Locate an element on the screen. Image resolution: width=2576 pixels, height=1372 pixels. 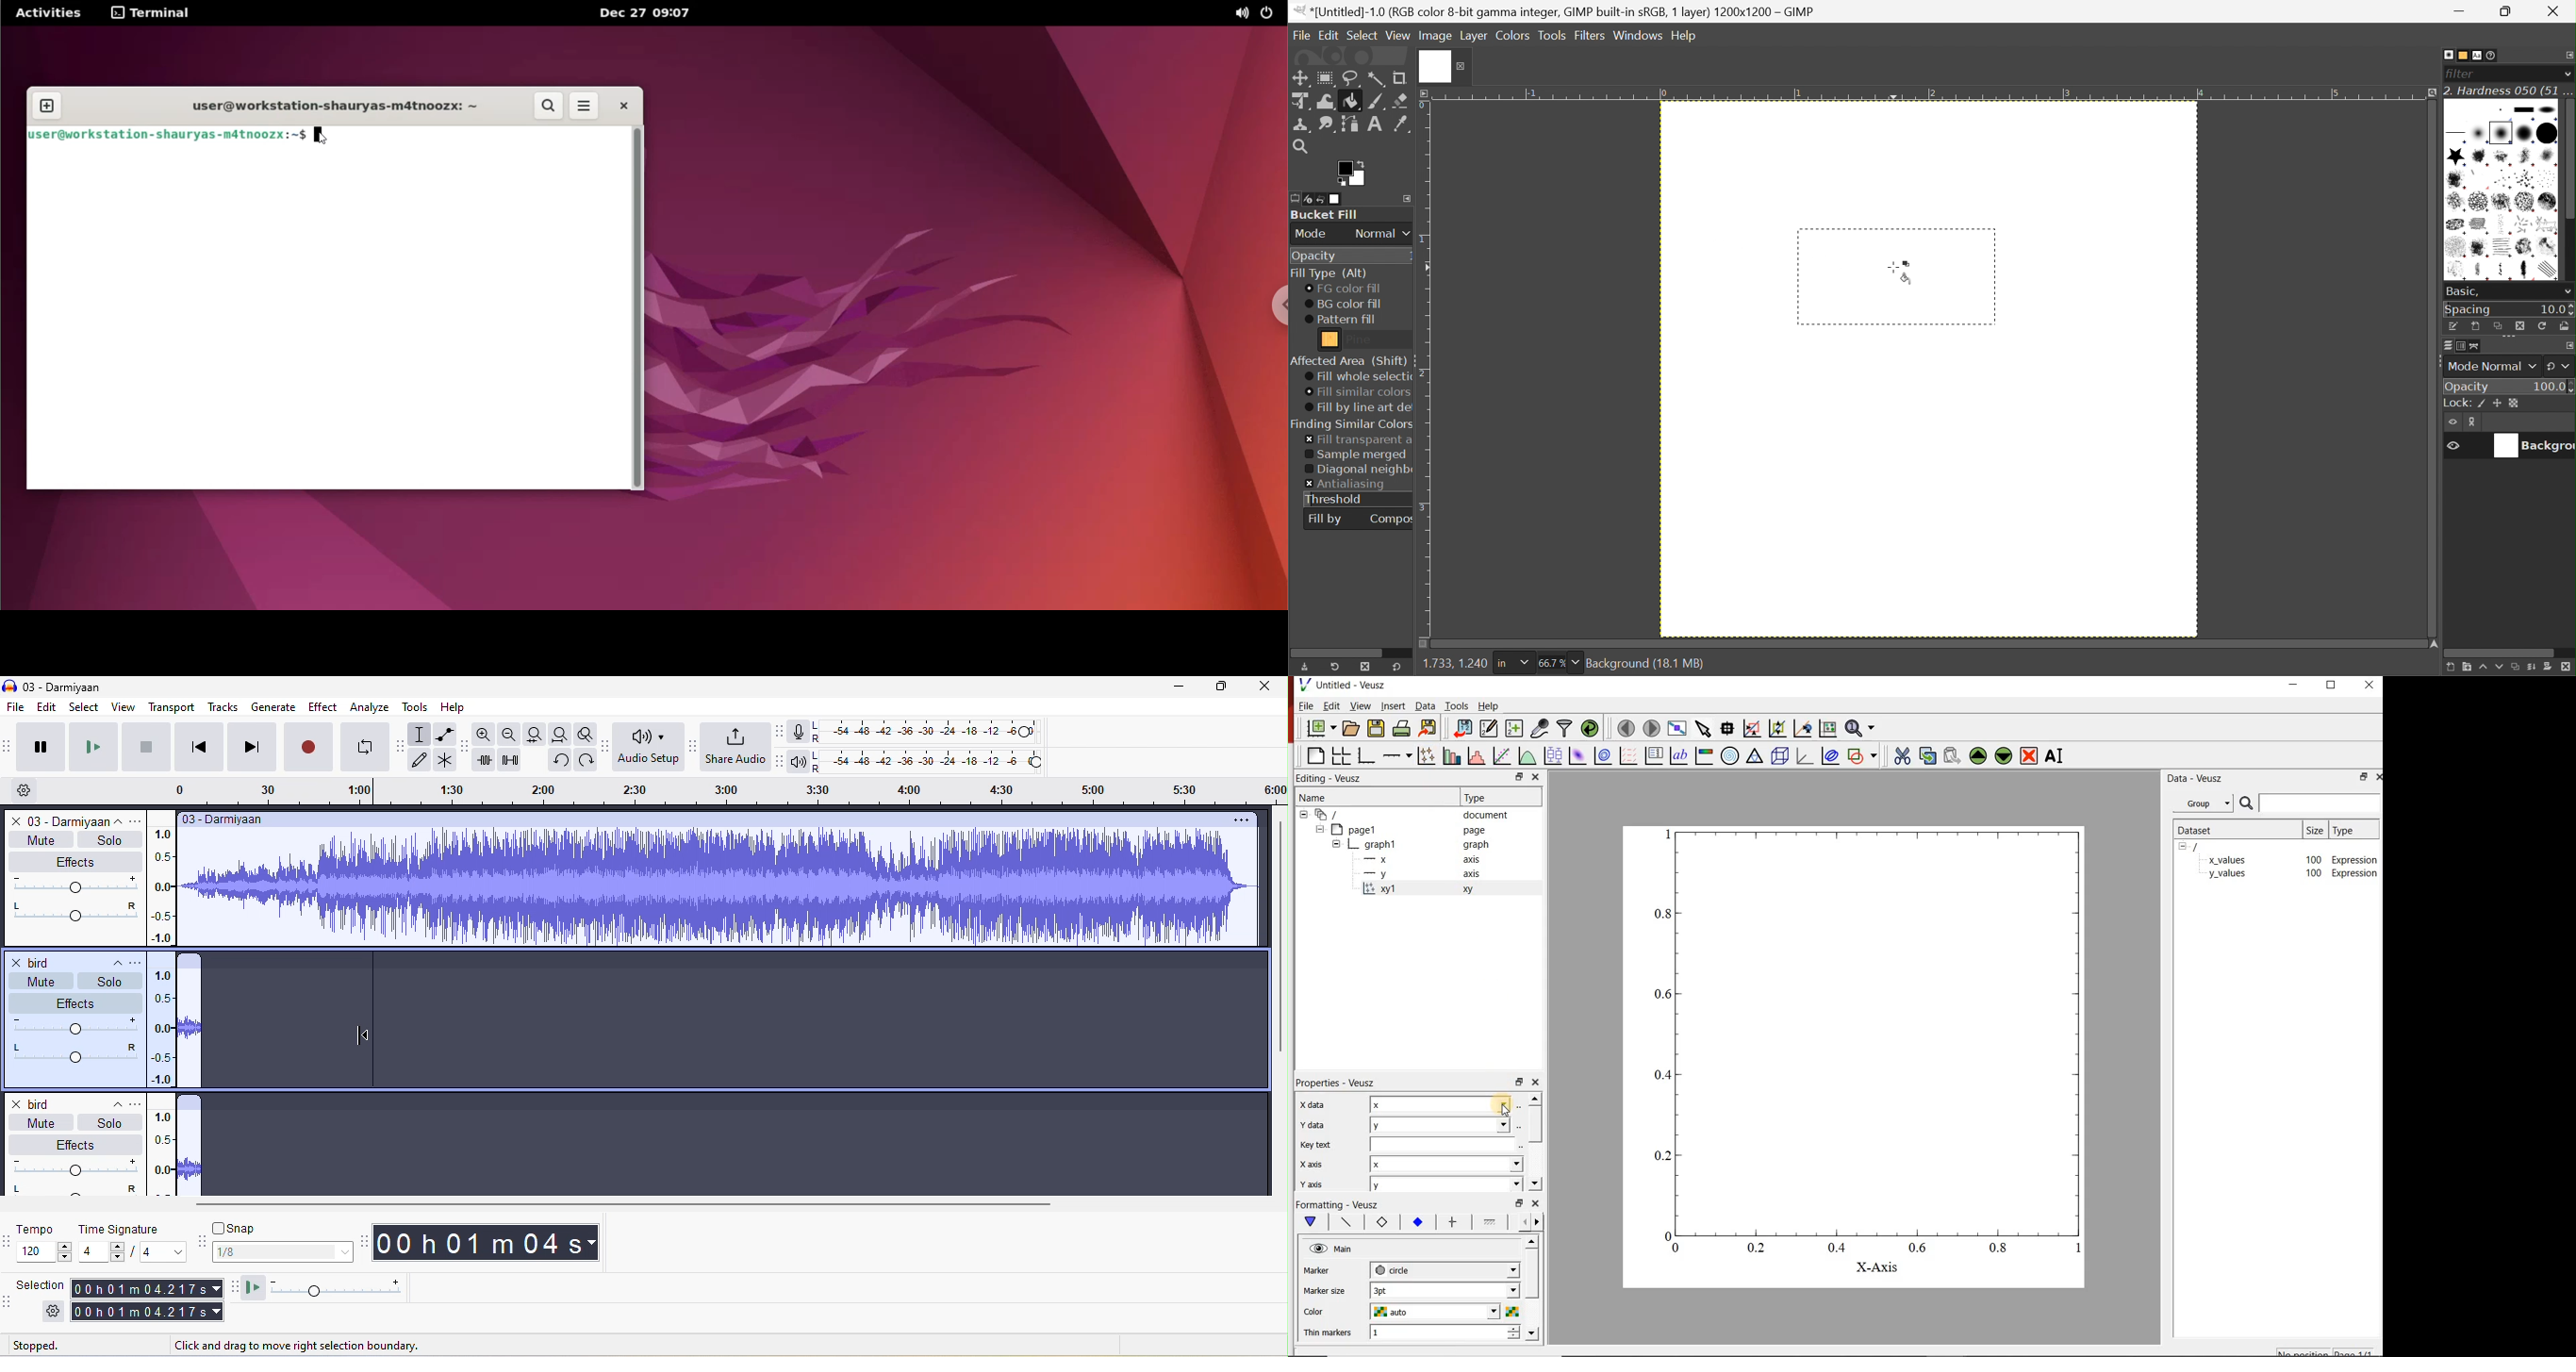
Eraser Tool is located at coordinates (1401, 101).